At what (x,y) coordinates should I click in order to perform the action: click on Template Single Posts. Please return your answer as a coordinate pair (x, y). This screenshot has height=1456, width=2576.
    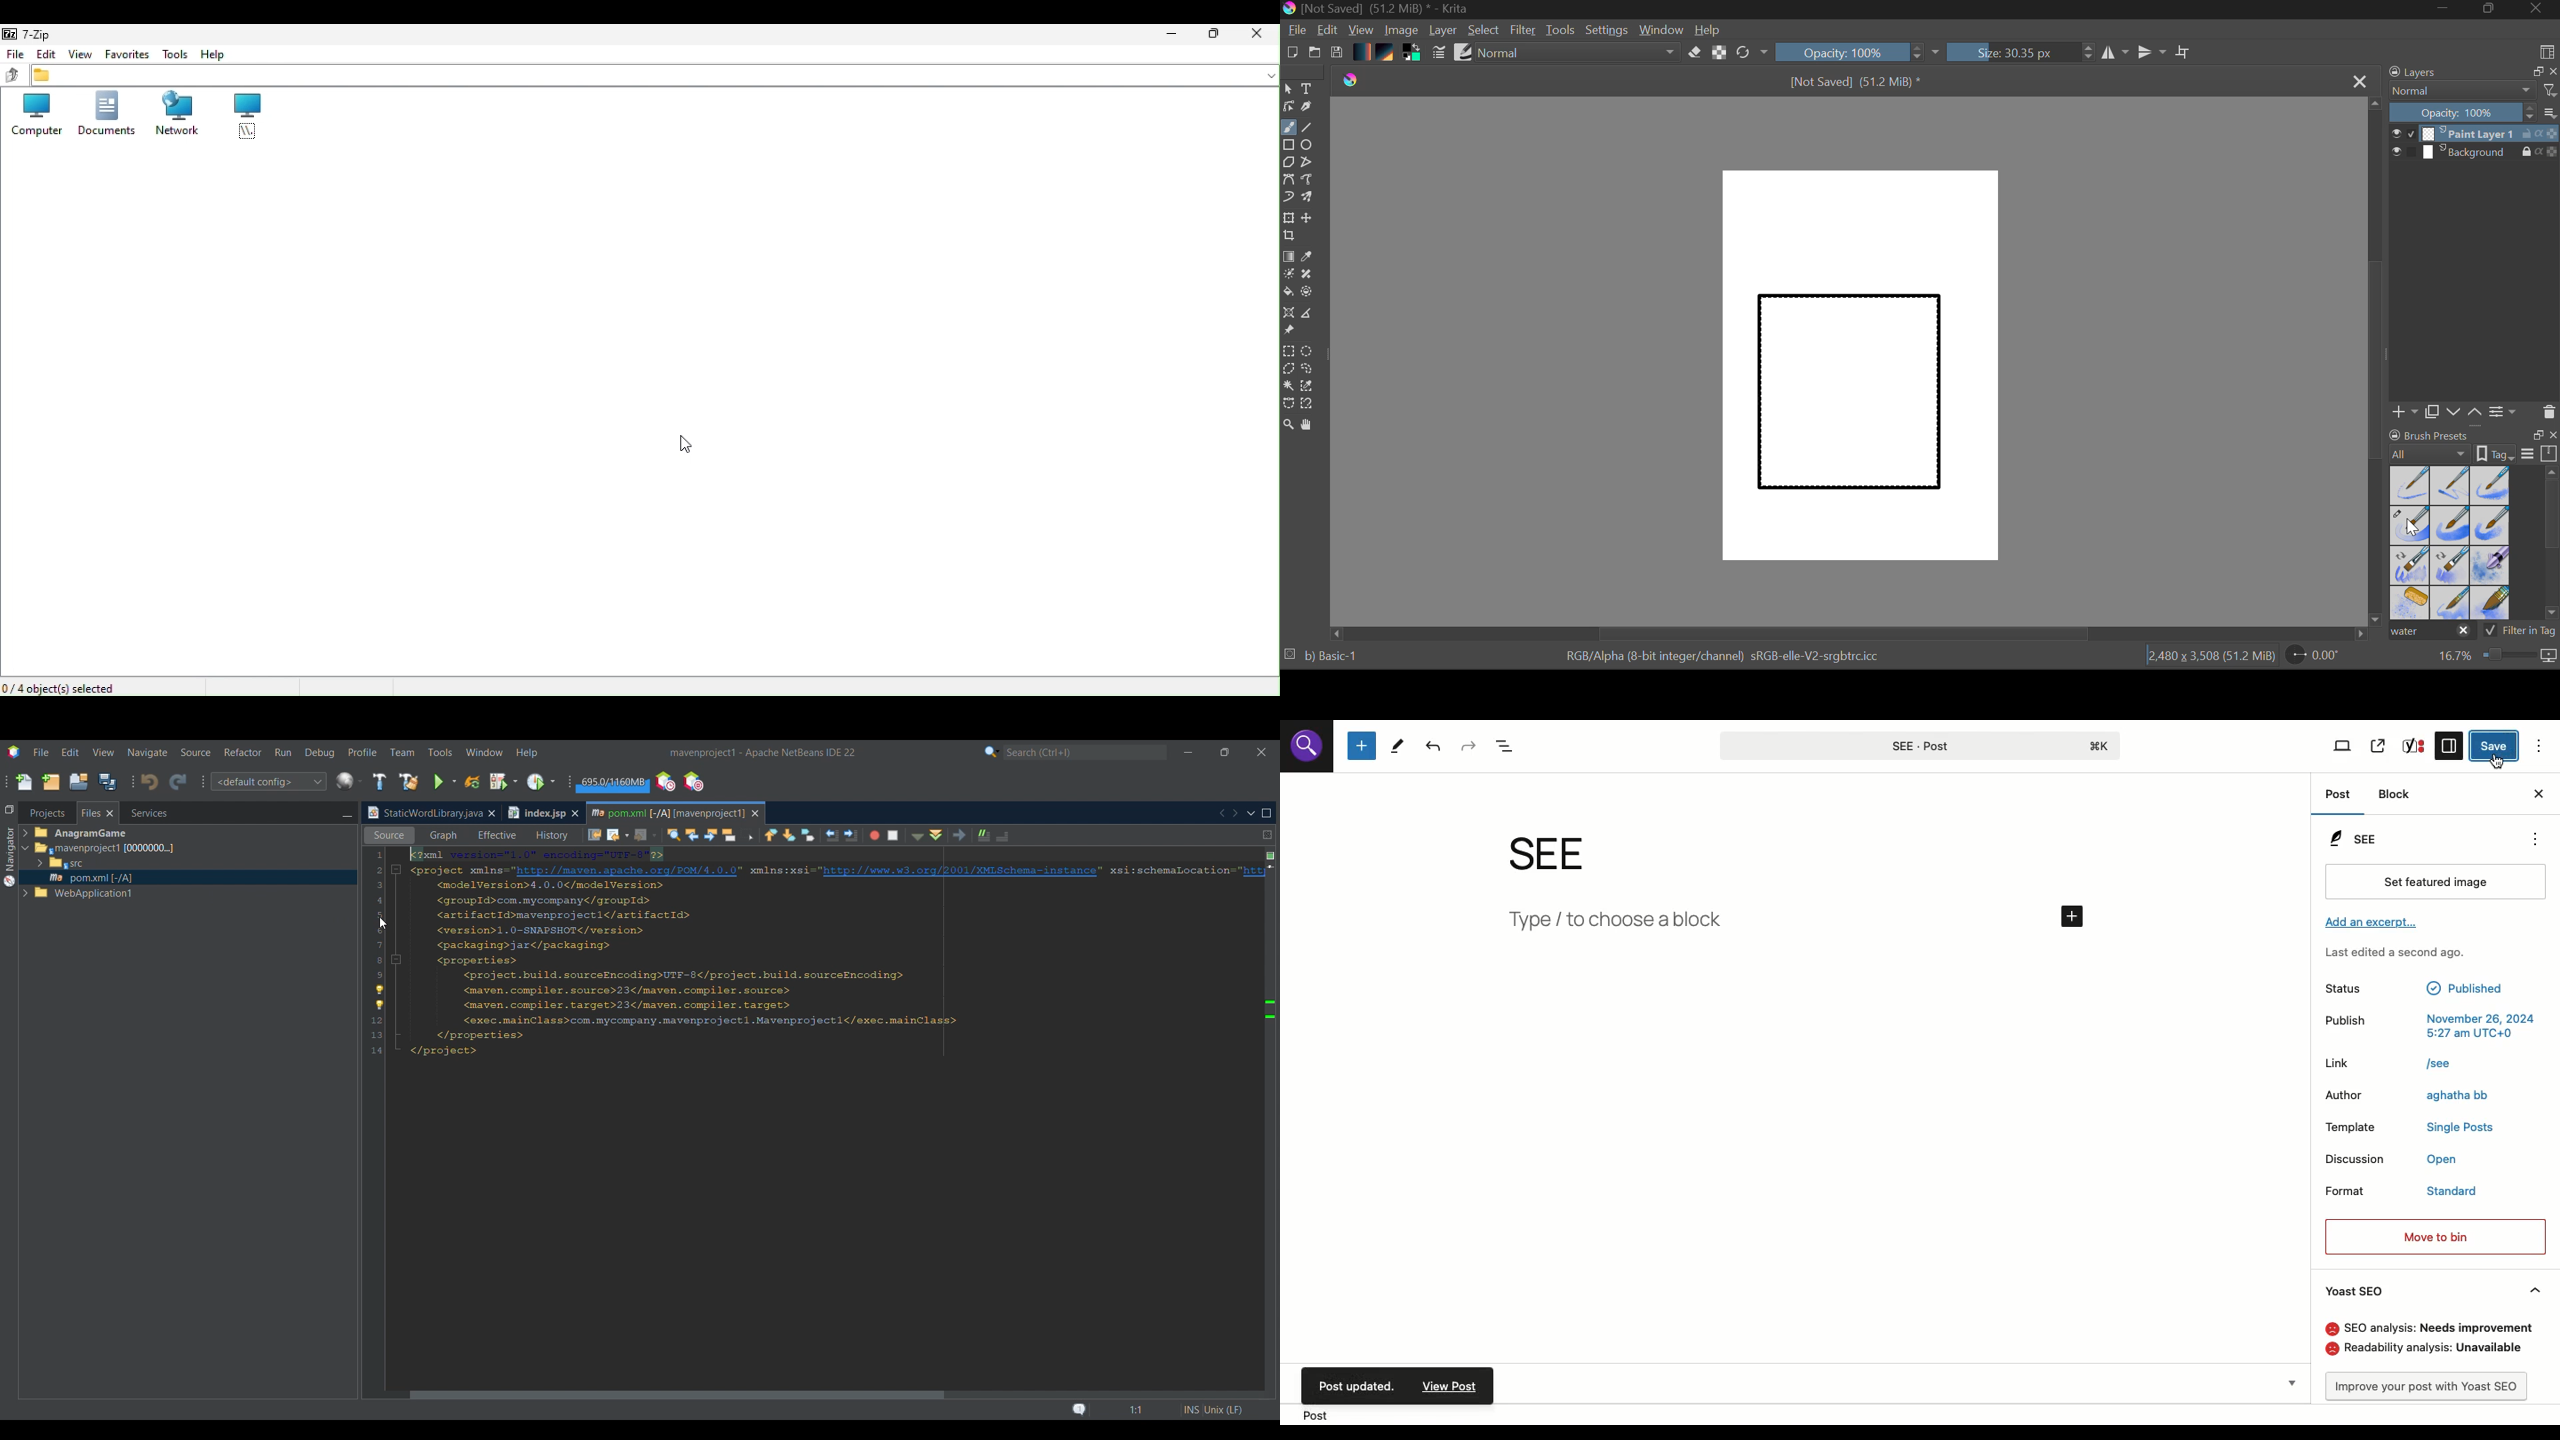
    Looking at the image, I should click on (2410, 1129).